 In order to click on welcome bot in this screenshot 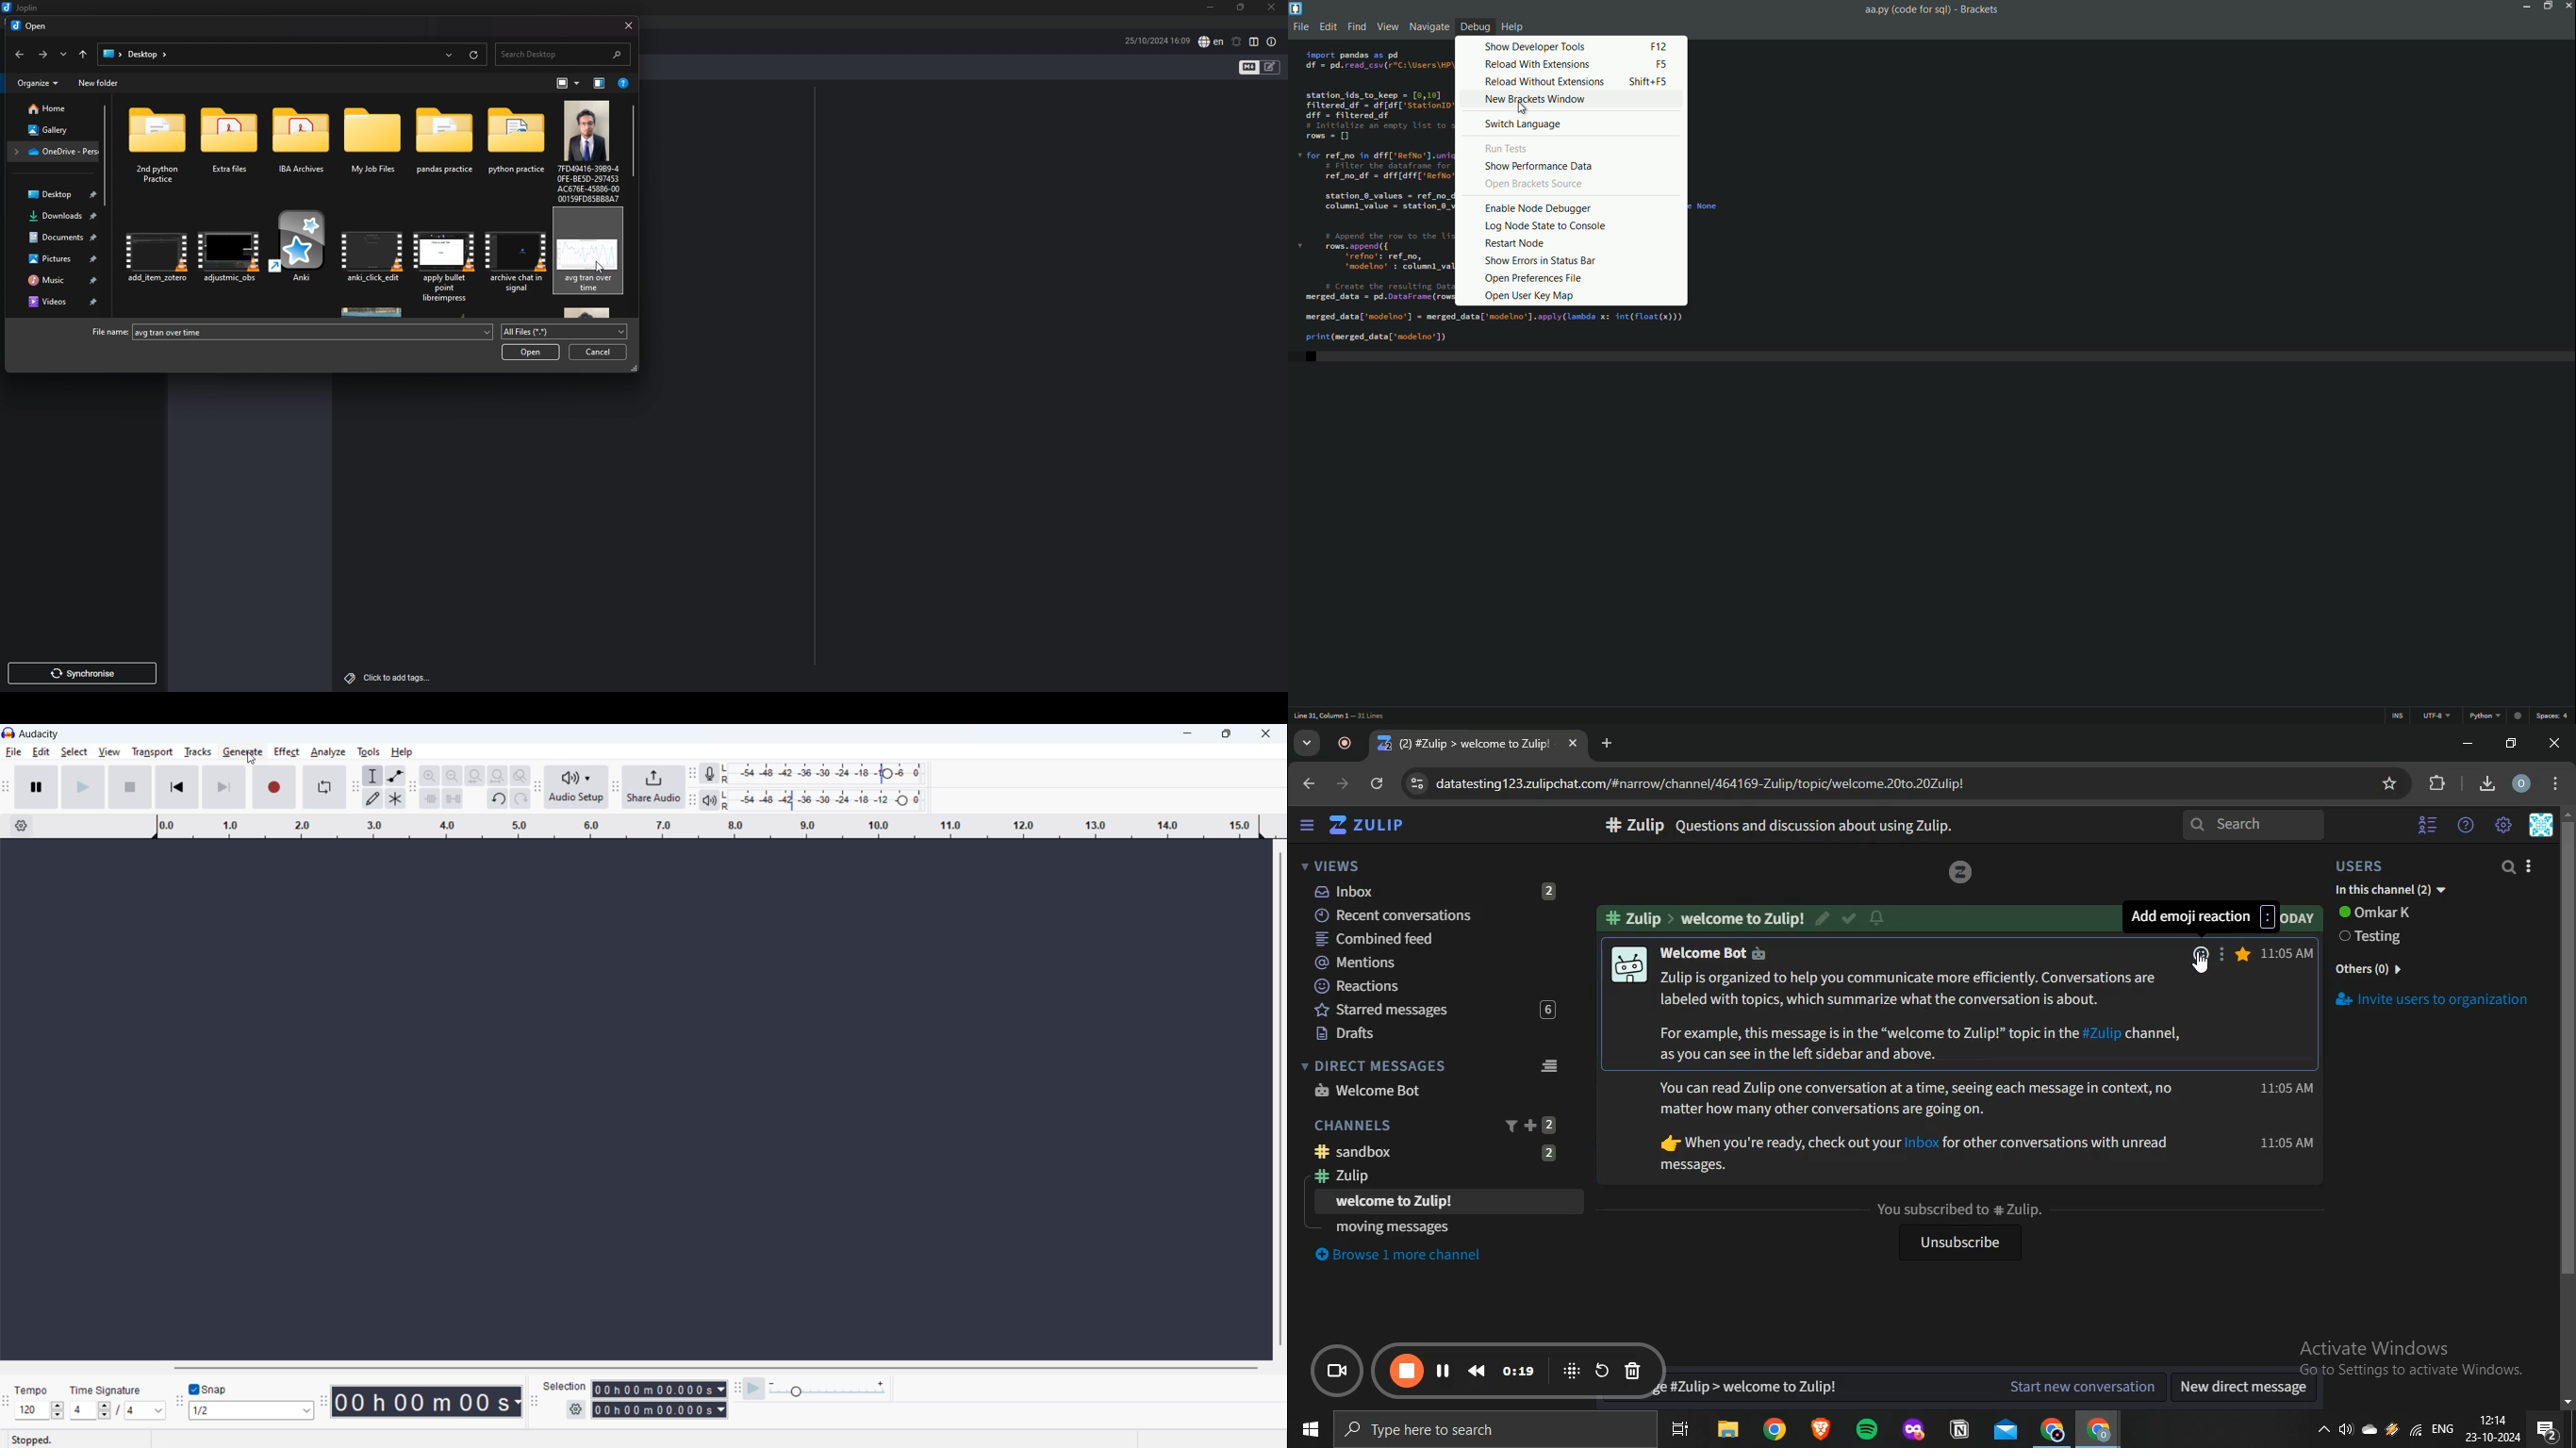, I will do `click(1370, 1090)`.